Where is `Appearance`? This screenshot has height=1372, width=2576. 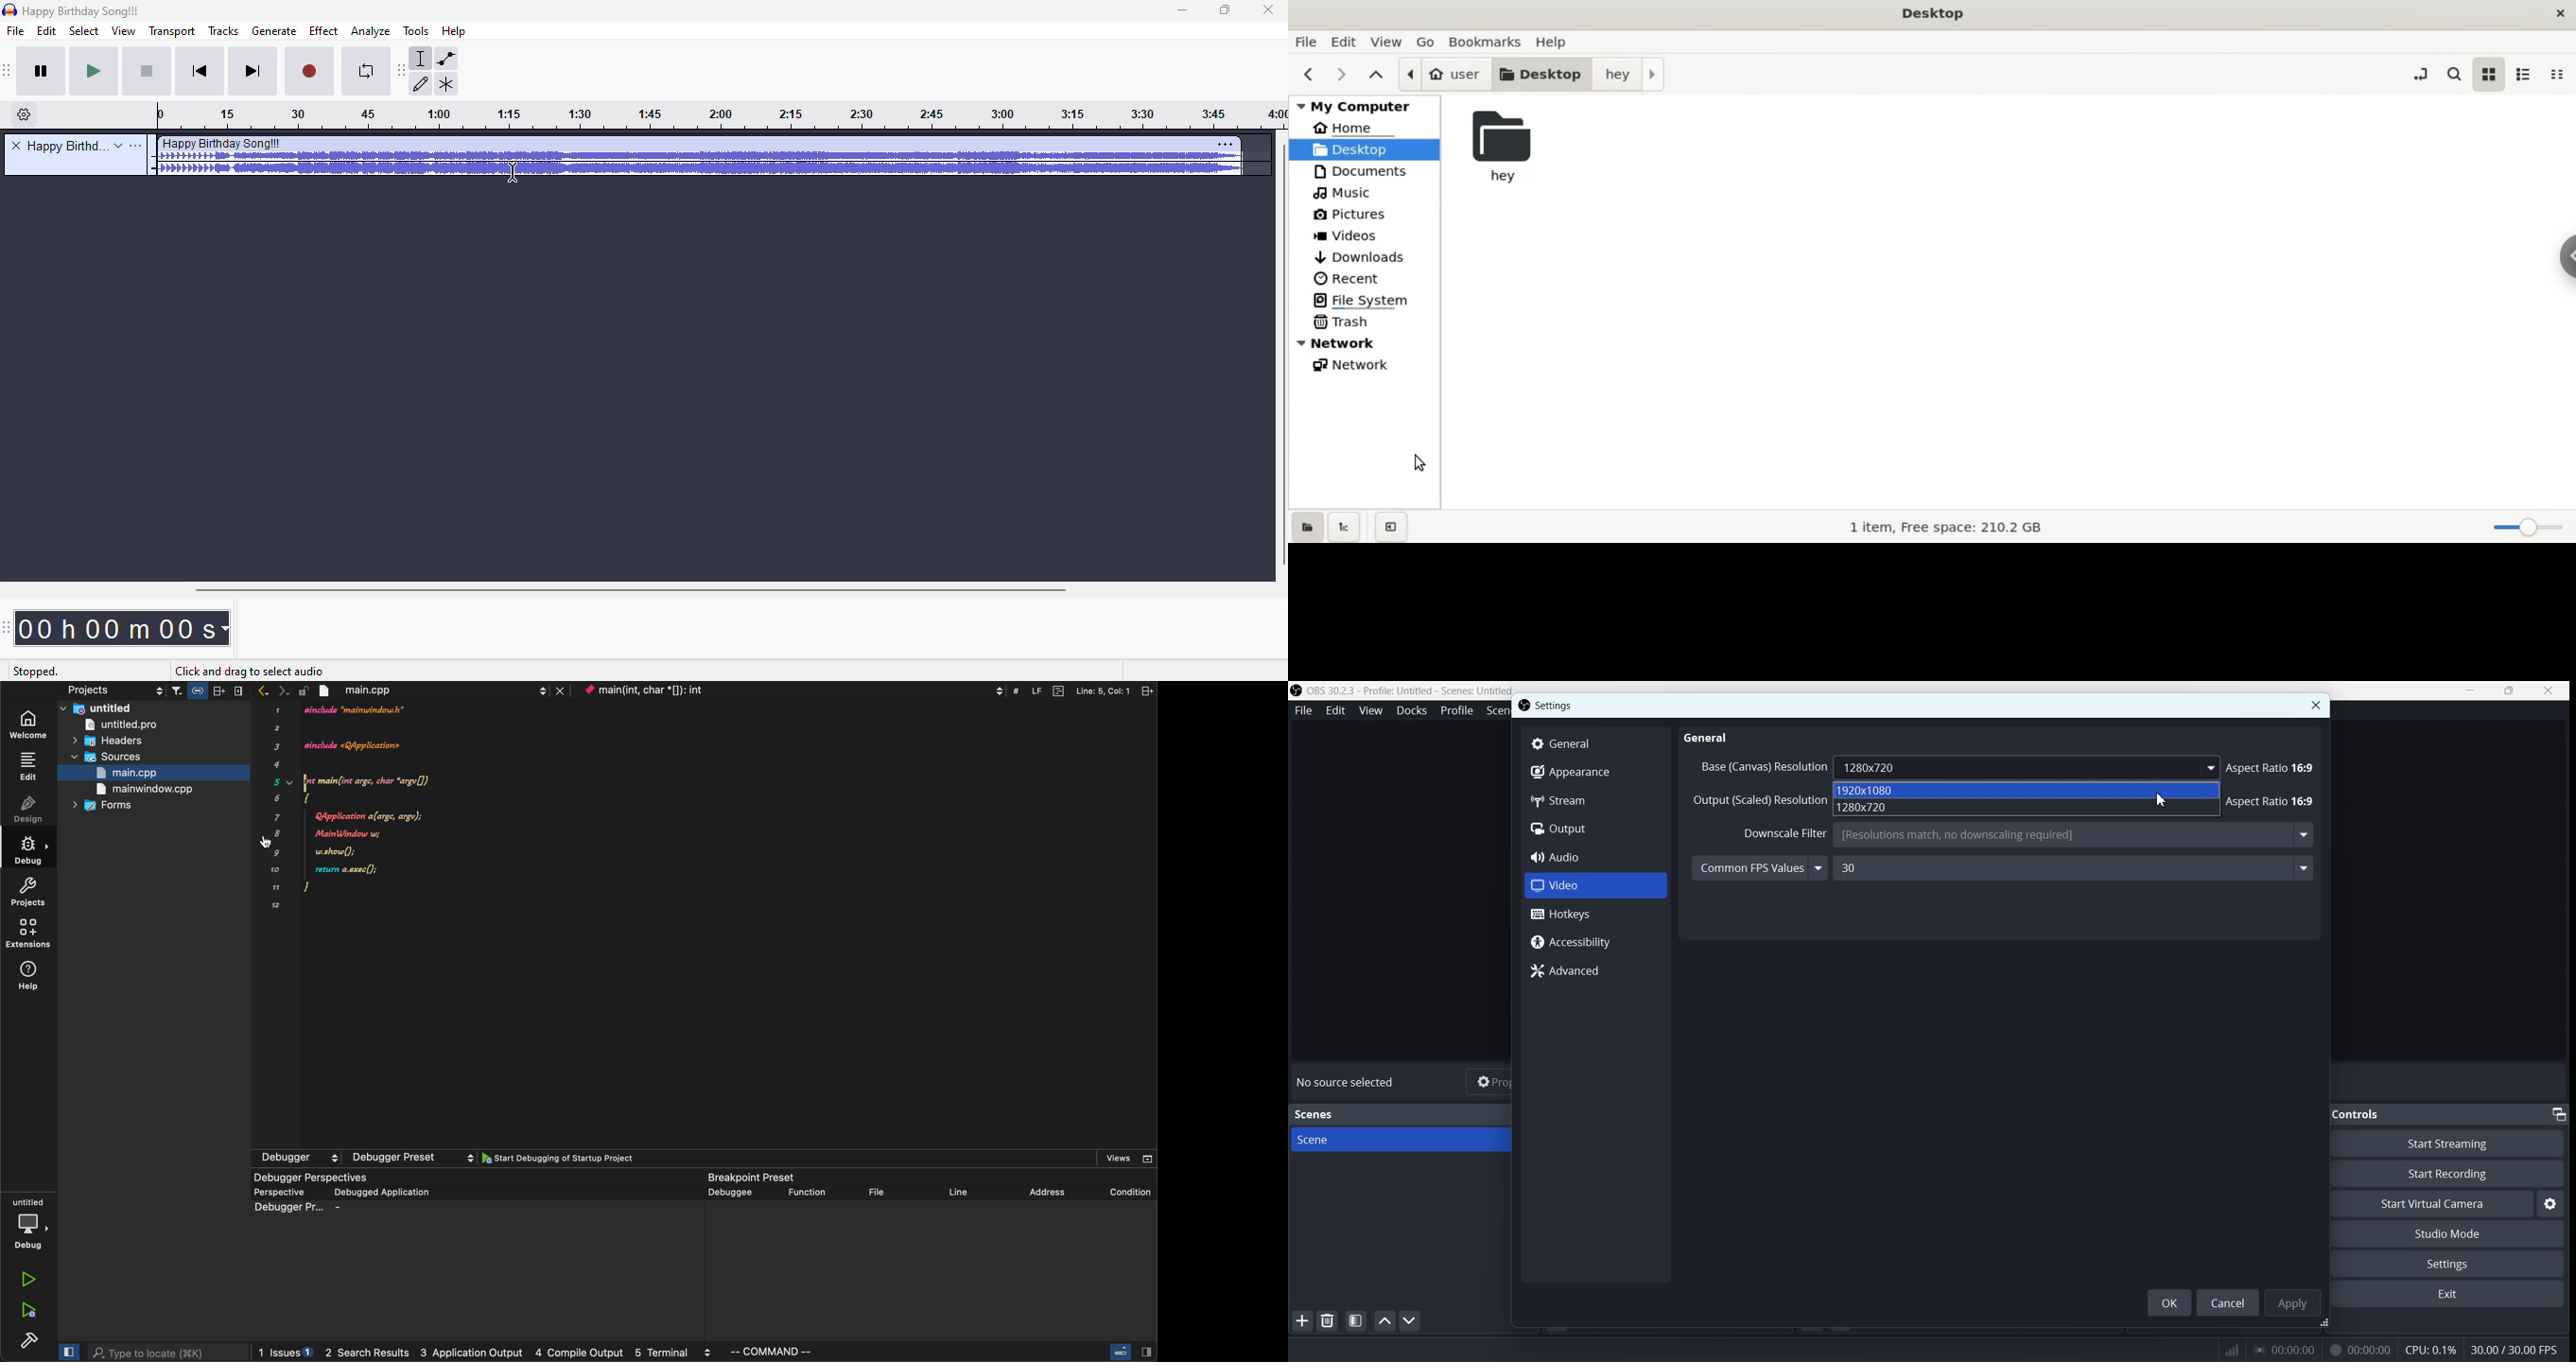 Appearance is located at coordinates (1595, 774).